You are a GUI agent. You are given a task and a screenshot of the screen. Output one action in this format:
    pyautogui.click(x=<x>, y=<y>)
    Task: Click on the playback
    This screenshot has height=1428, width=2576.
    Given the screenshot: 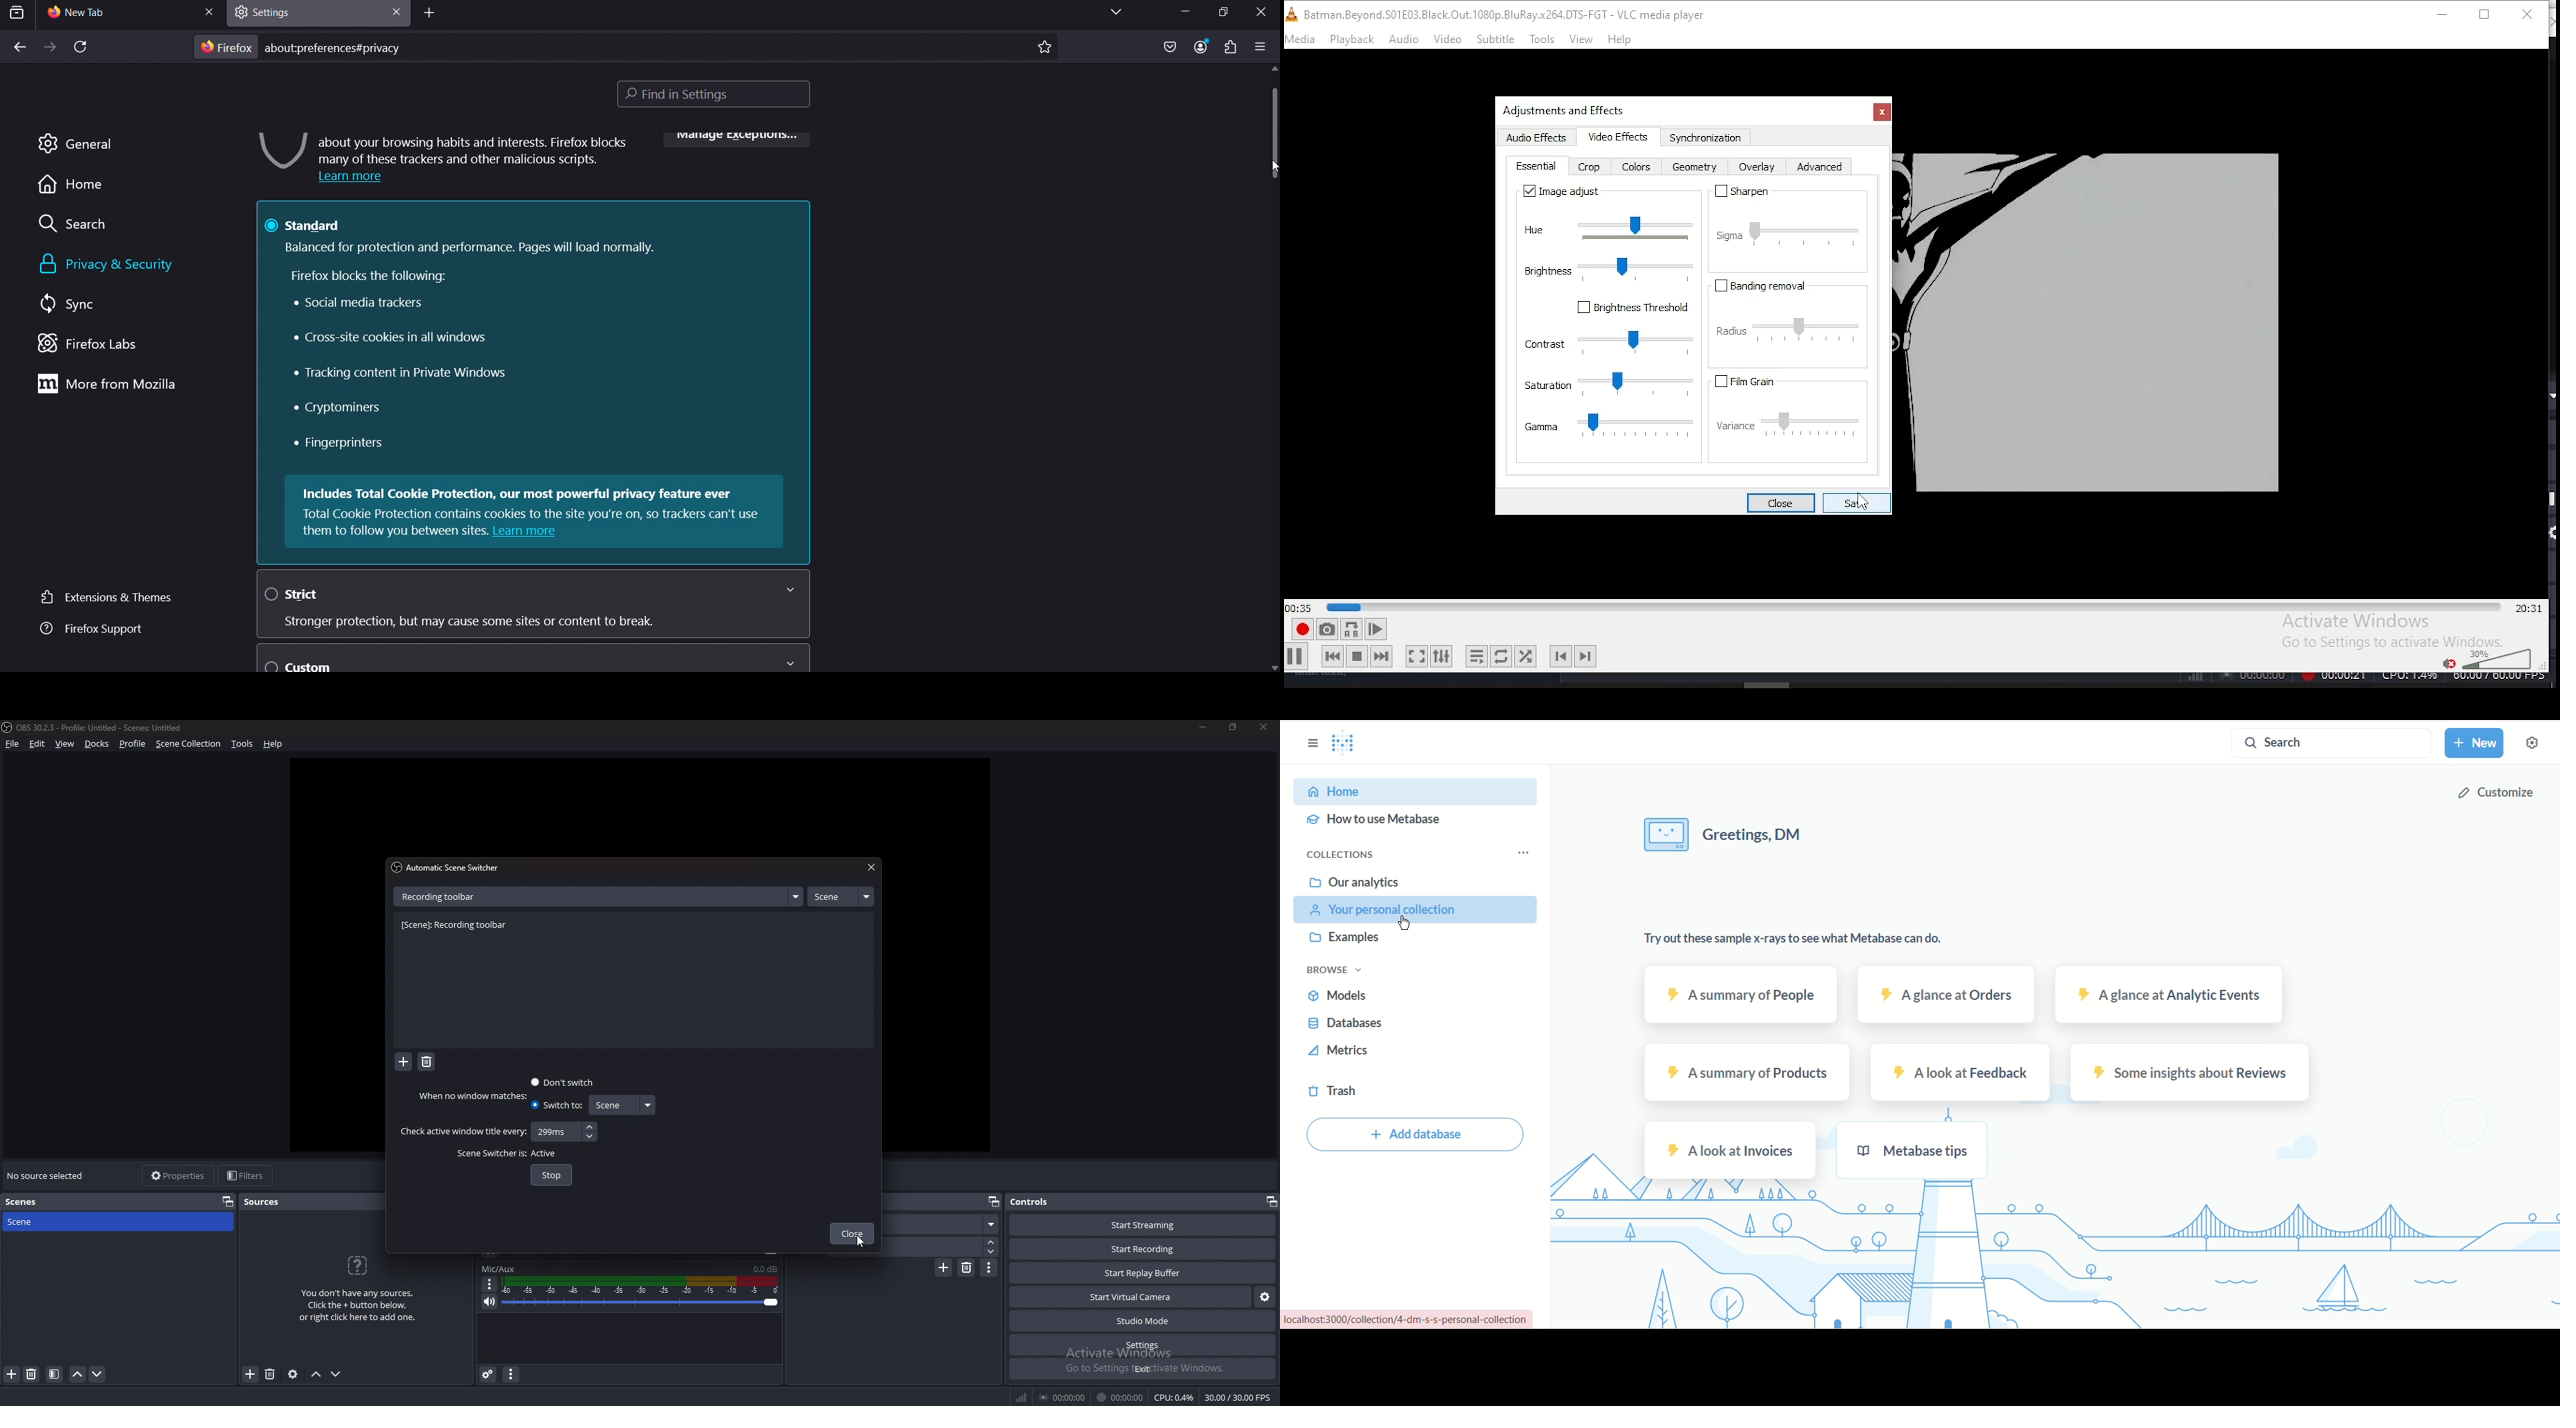 What is the action you would take?
    pyautogui.click(x=1352, y=40)
    